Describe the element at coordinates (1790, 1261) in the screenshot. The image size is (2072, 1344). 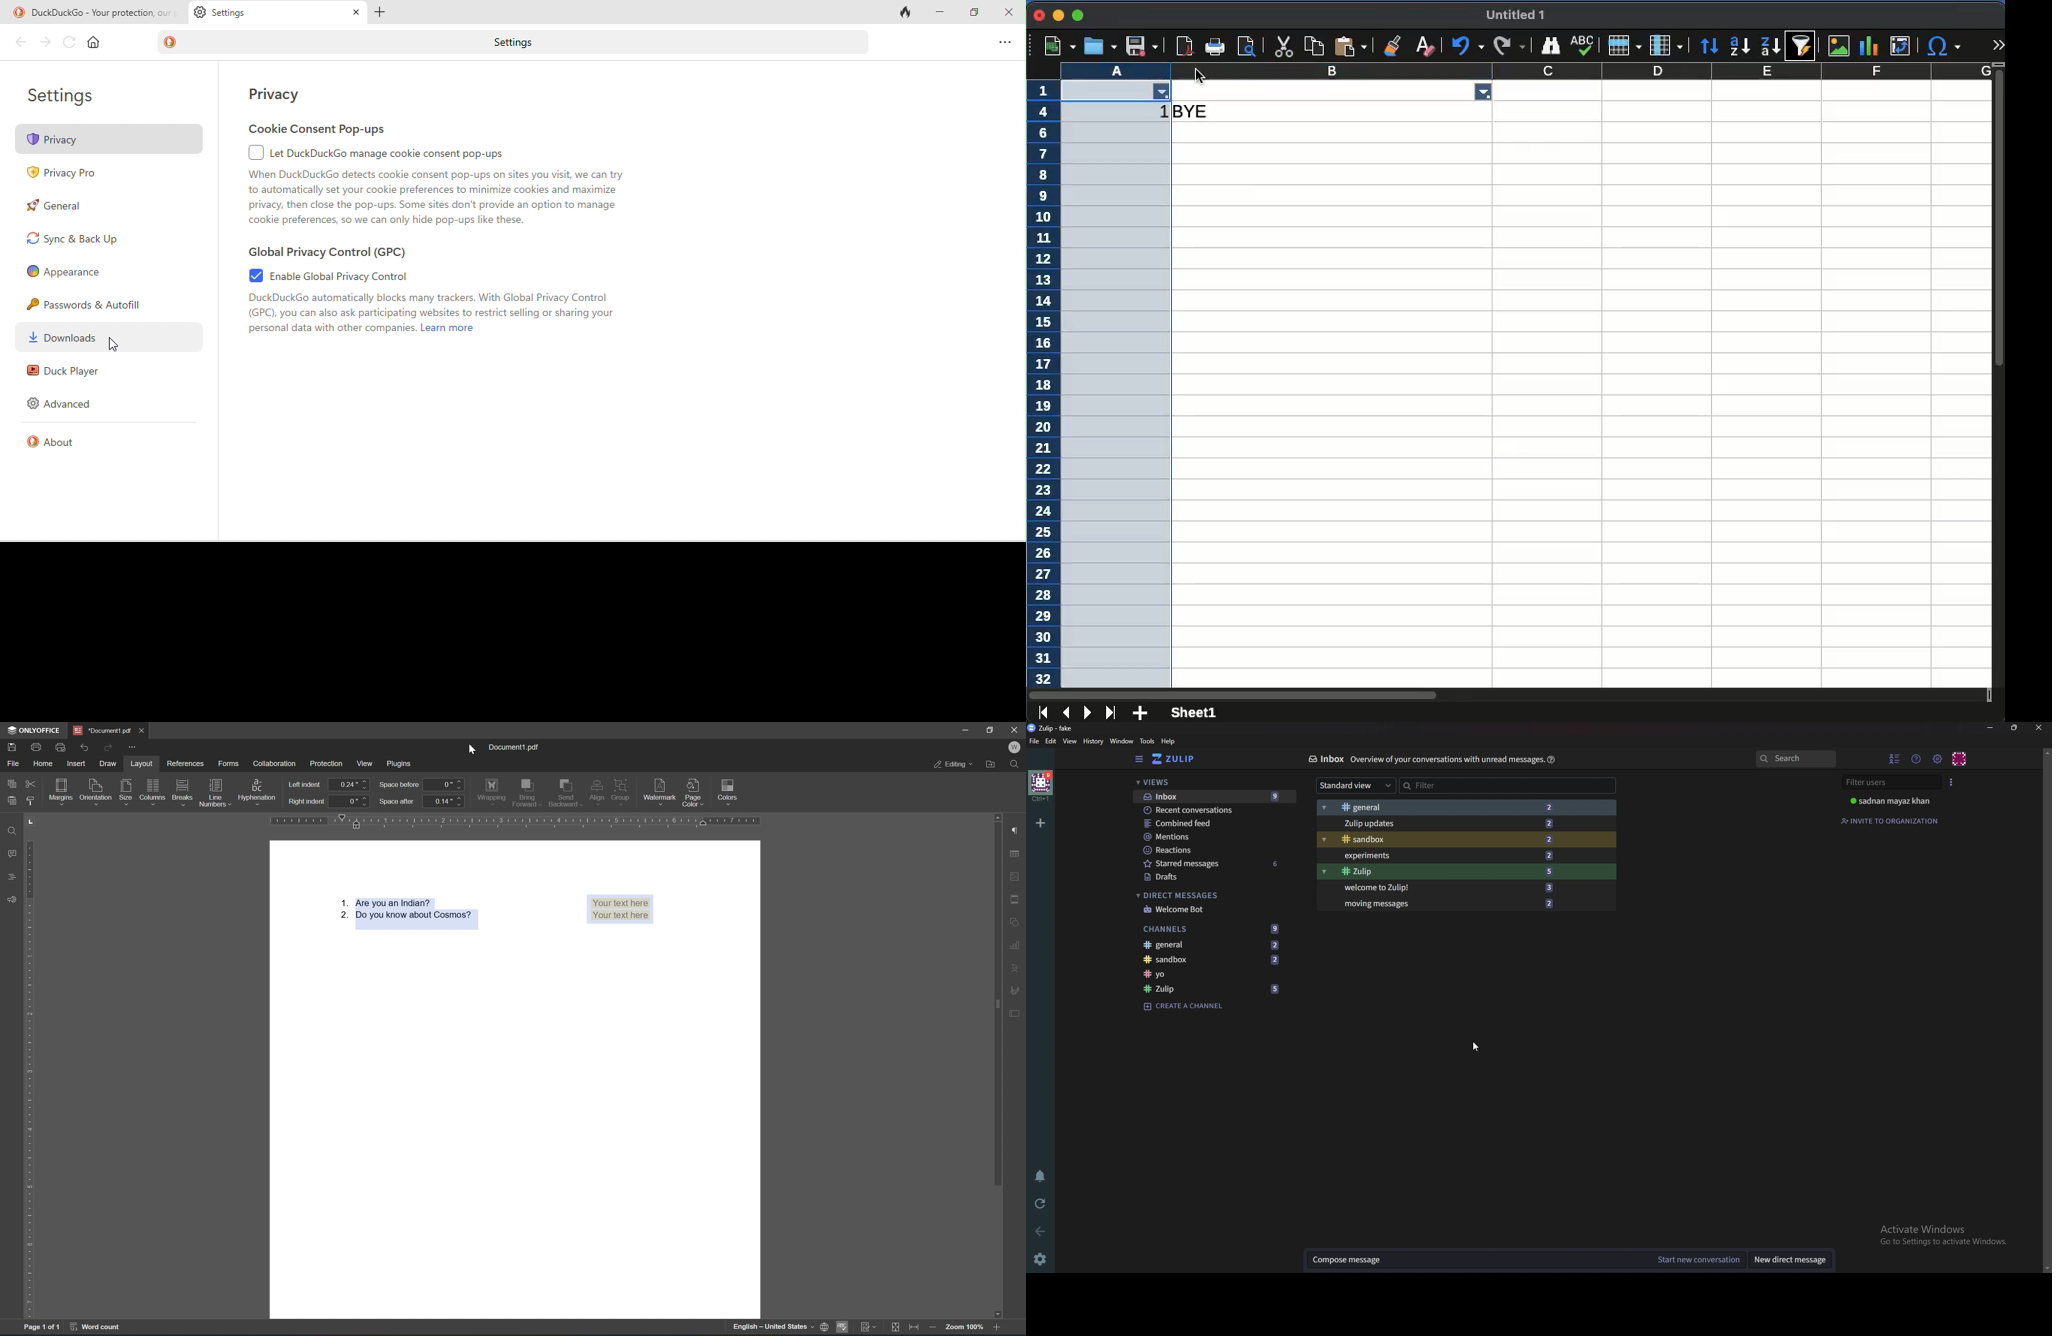
I see `New direct message` at that location.